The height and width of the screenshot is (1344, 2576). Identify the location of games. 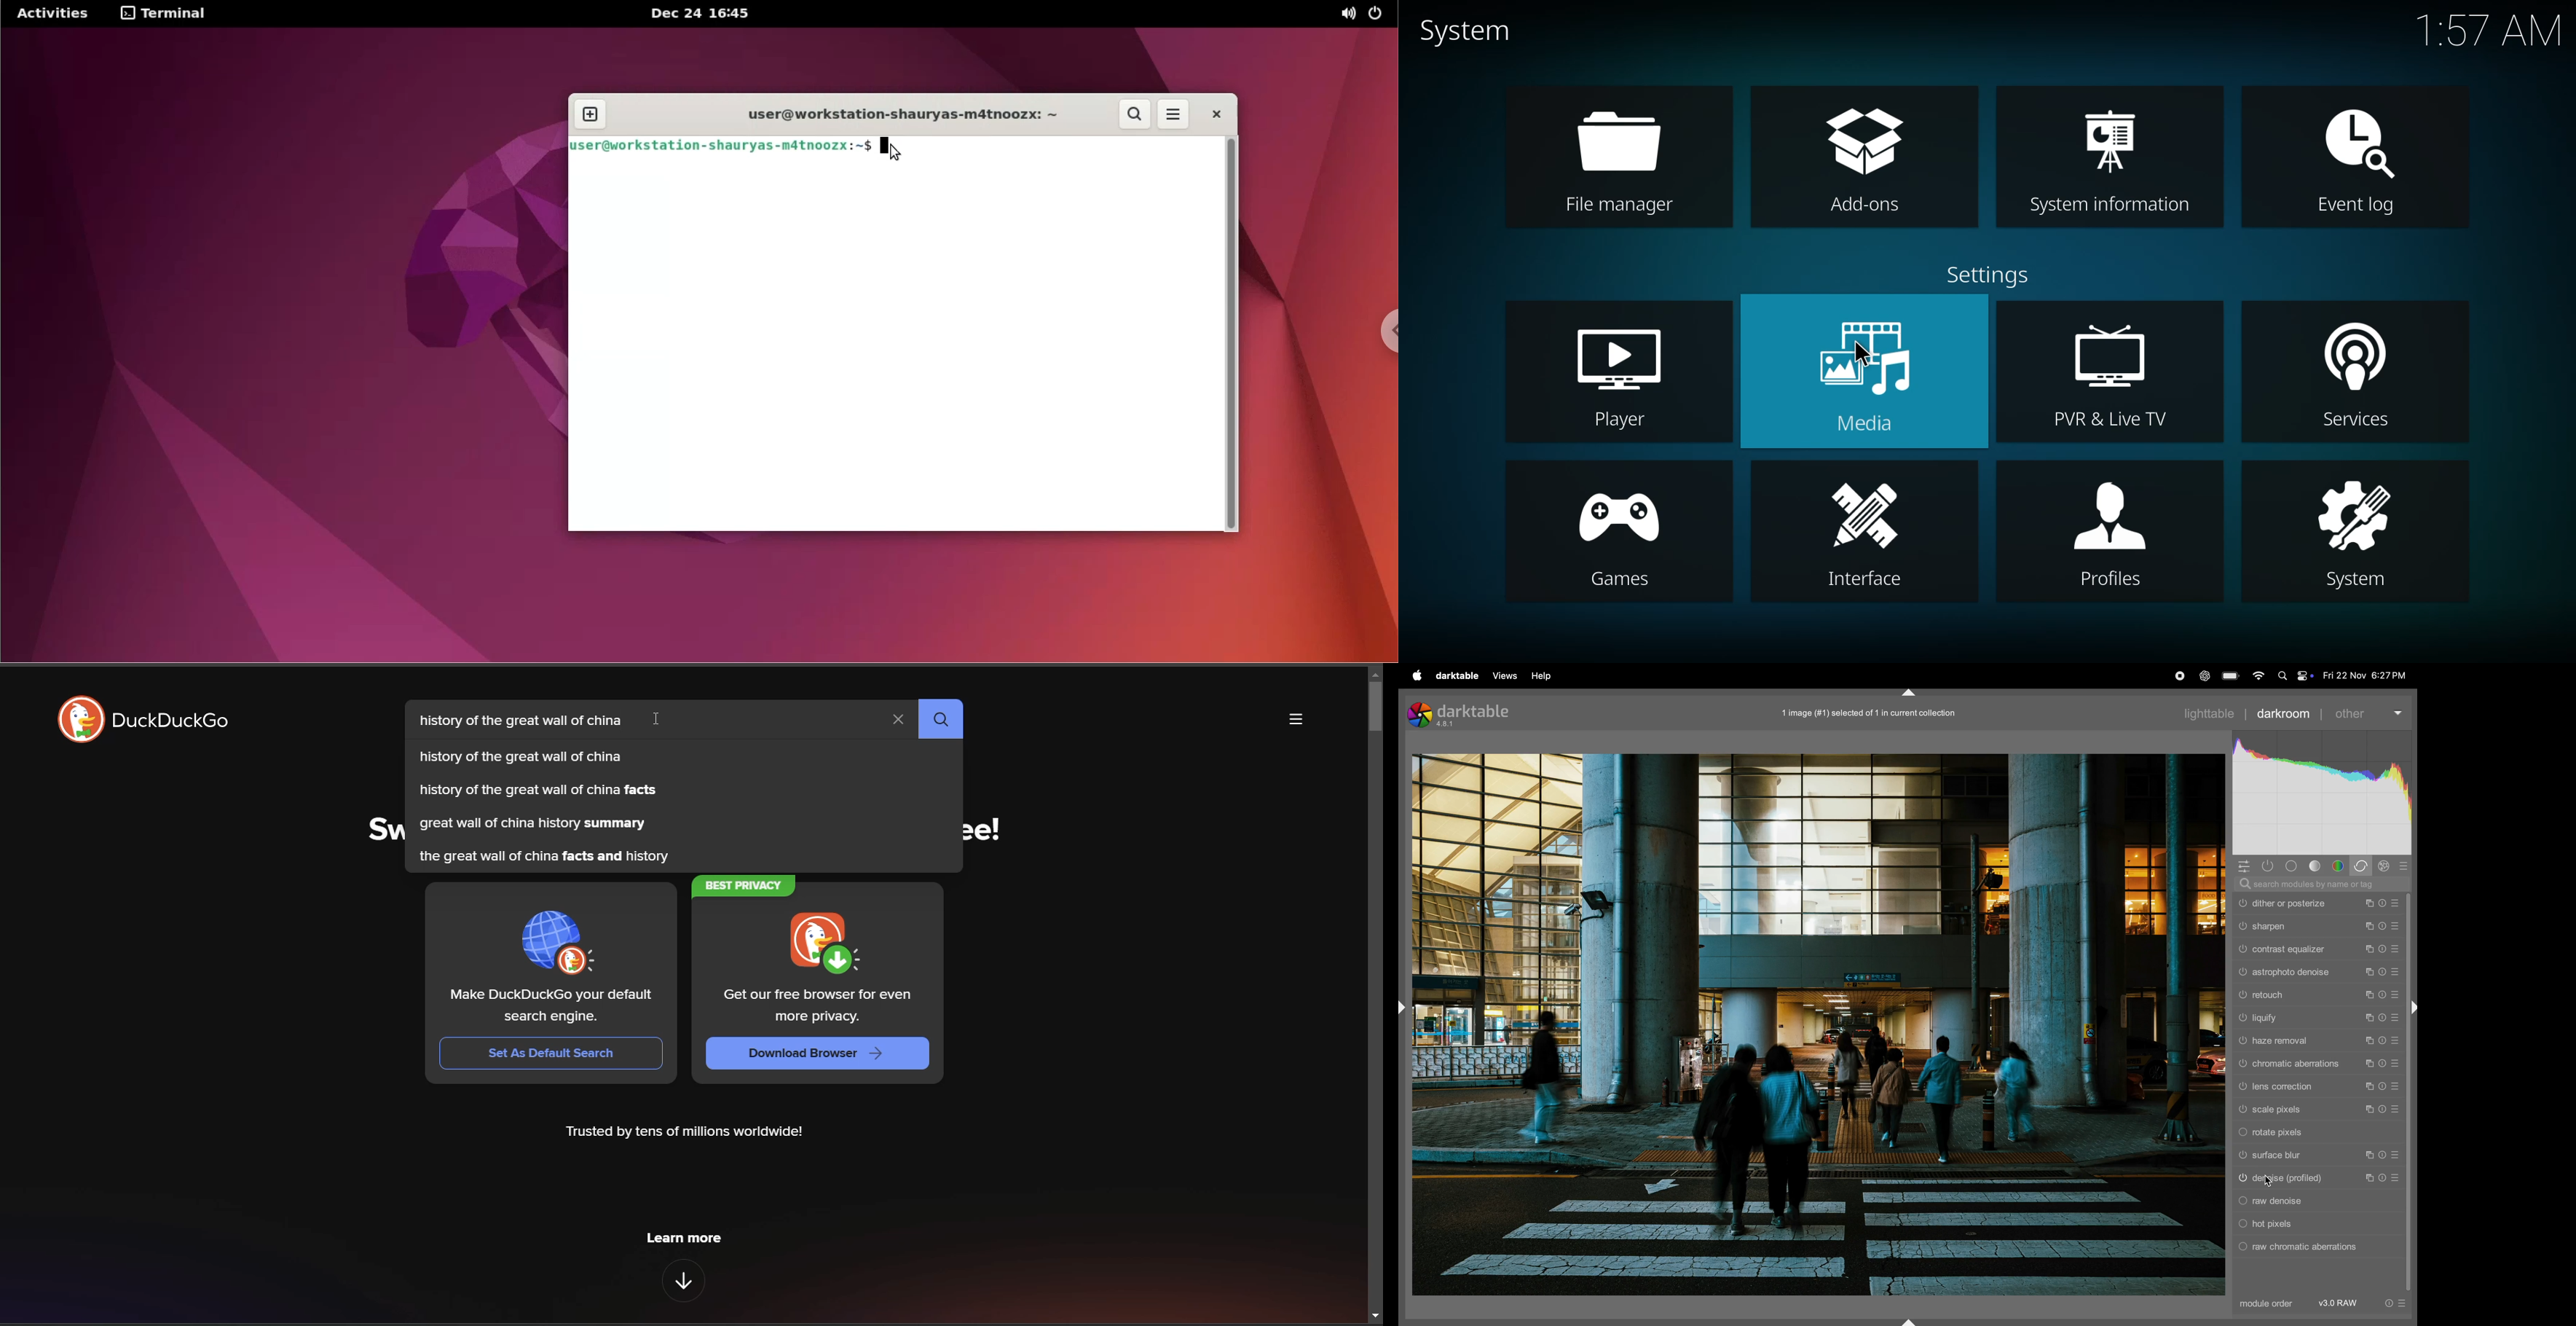
(1621, 533).